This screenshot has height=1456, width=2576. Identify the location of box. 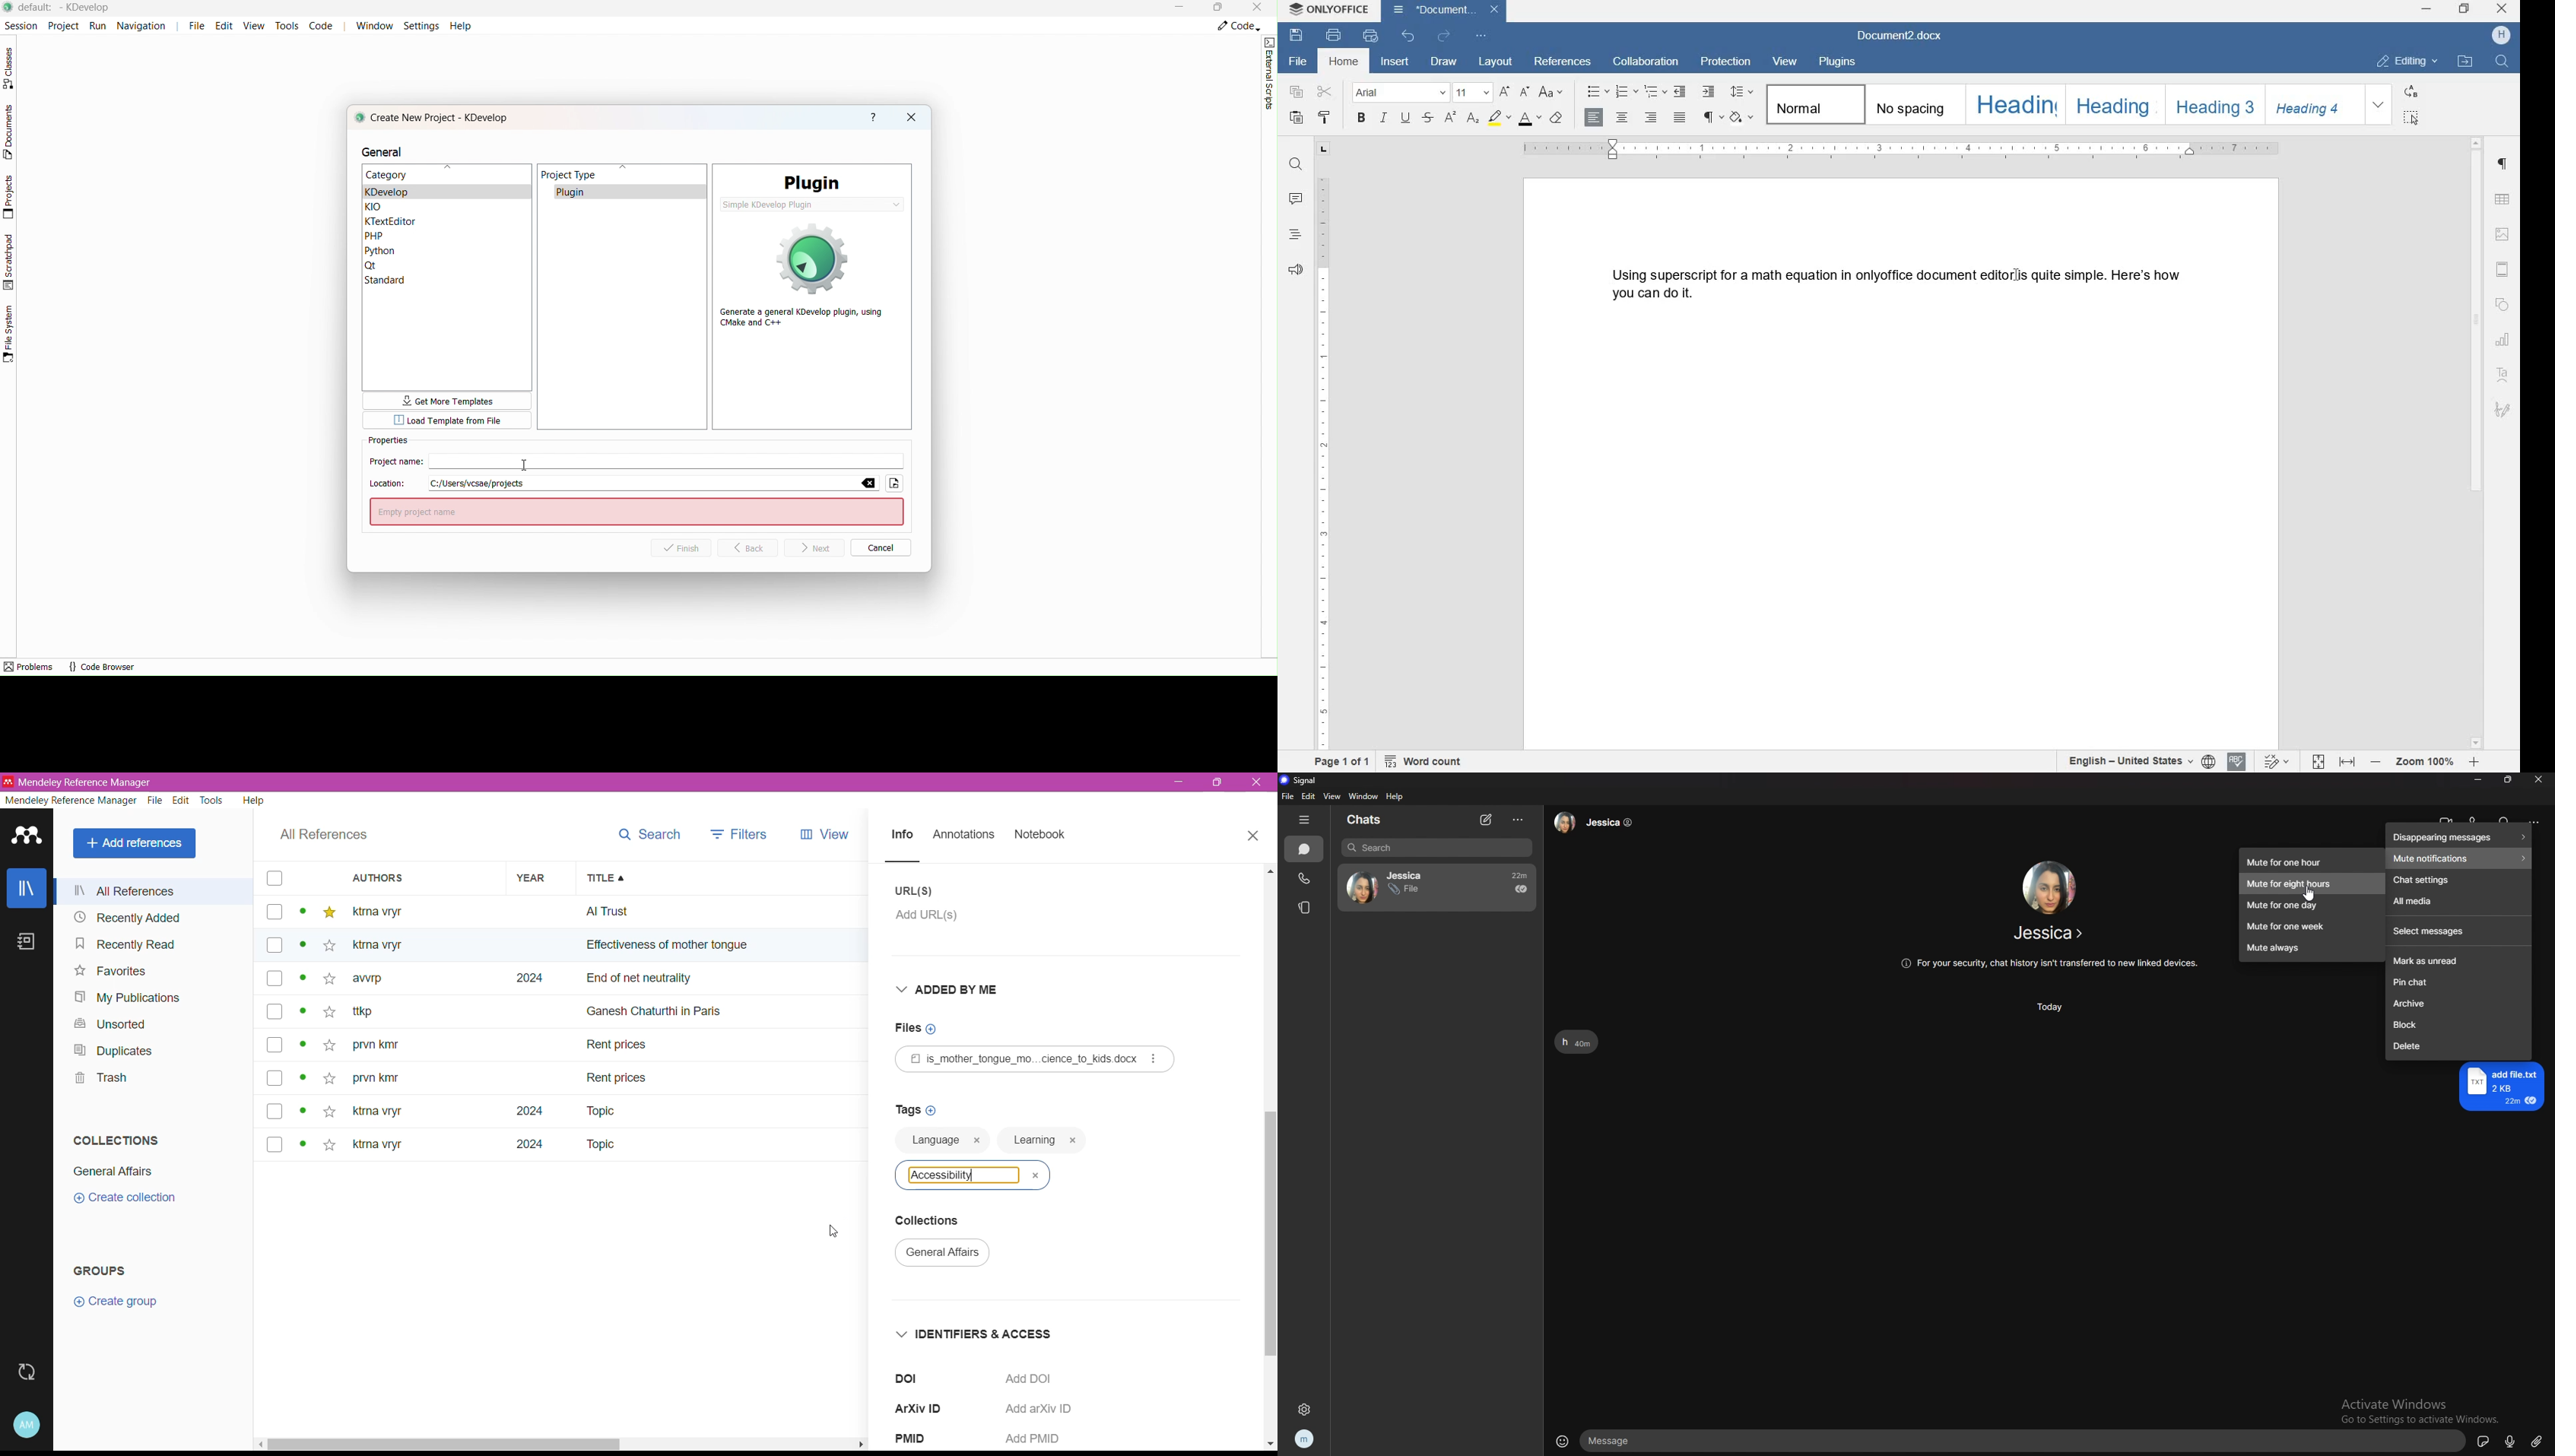
(275, 1079).